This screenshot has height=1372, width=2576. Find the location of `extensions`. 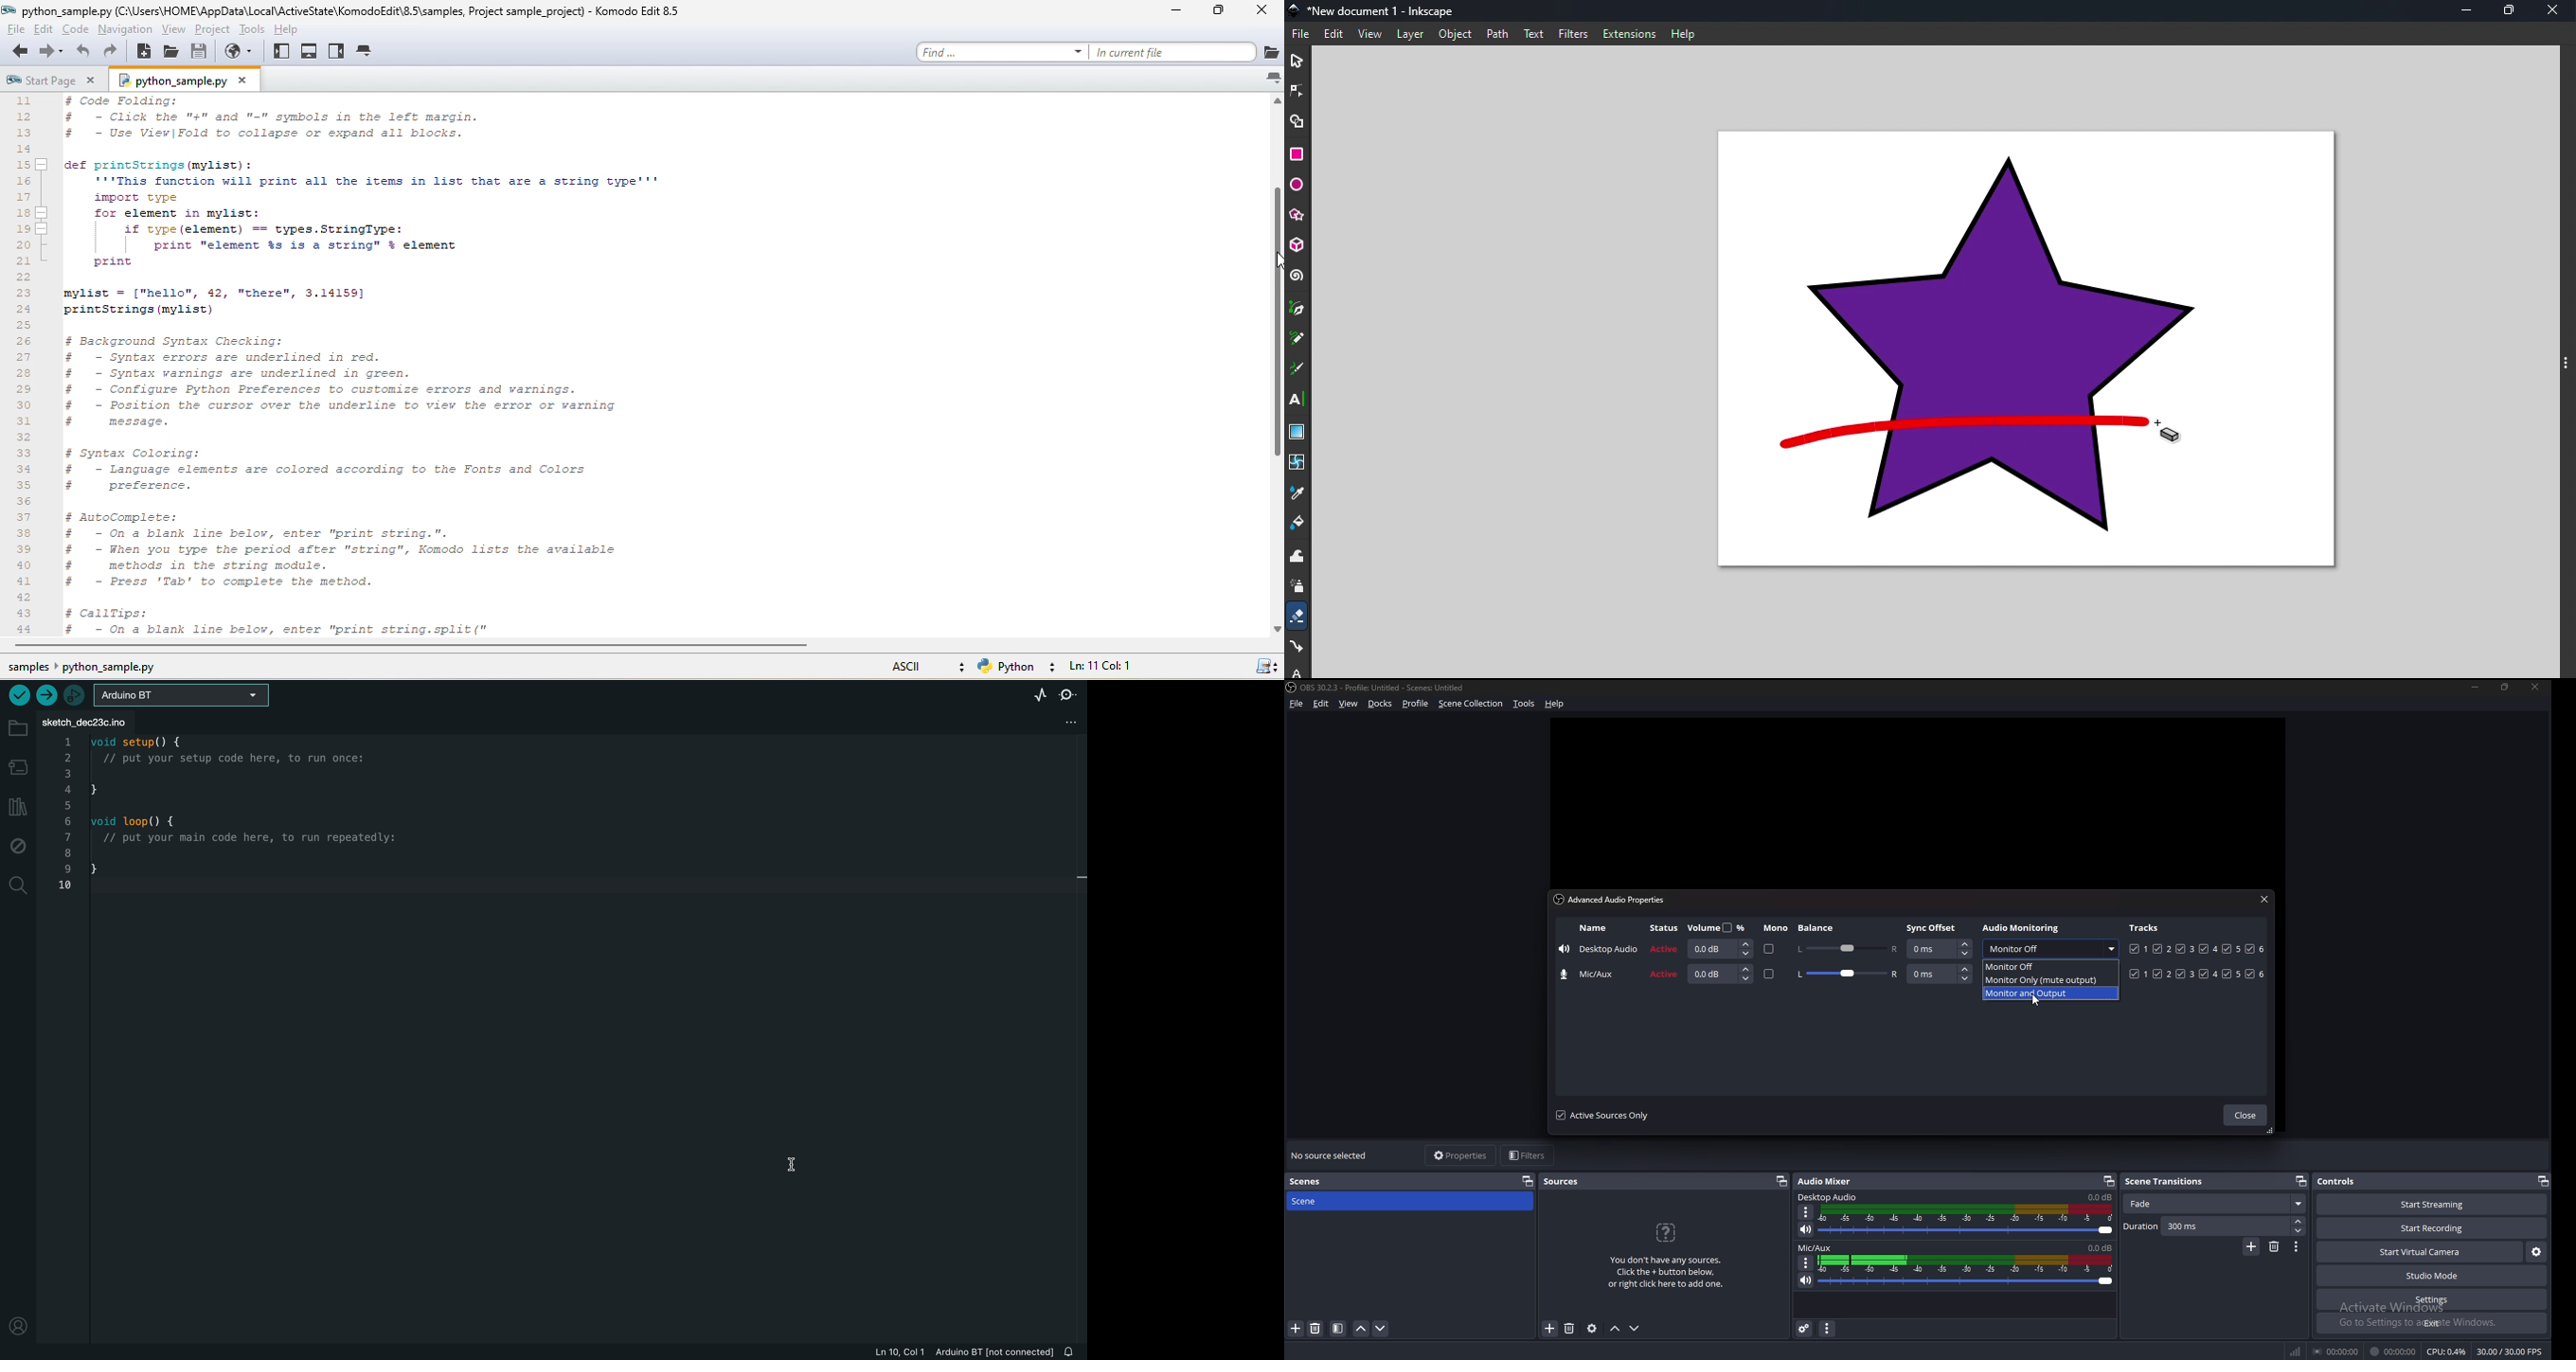

extensions is located at coordinates (1630, 34).